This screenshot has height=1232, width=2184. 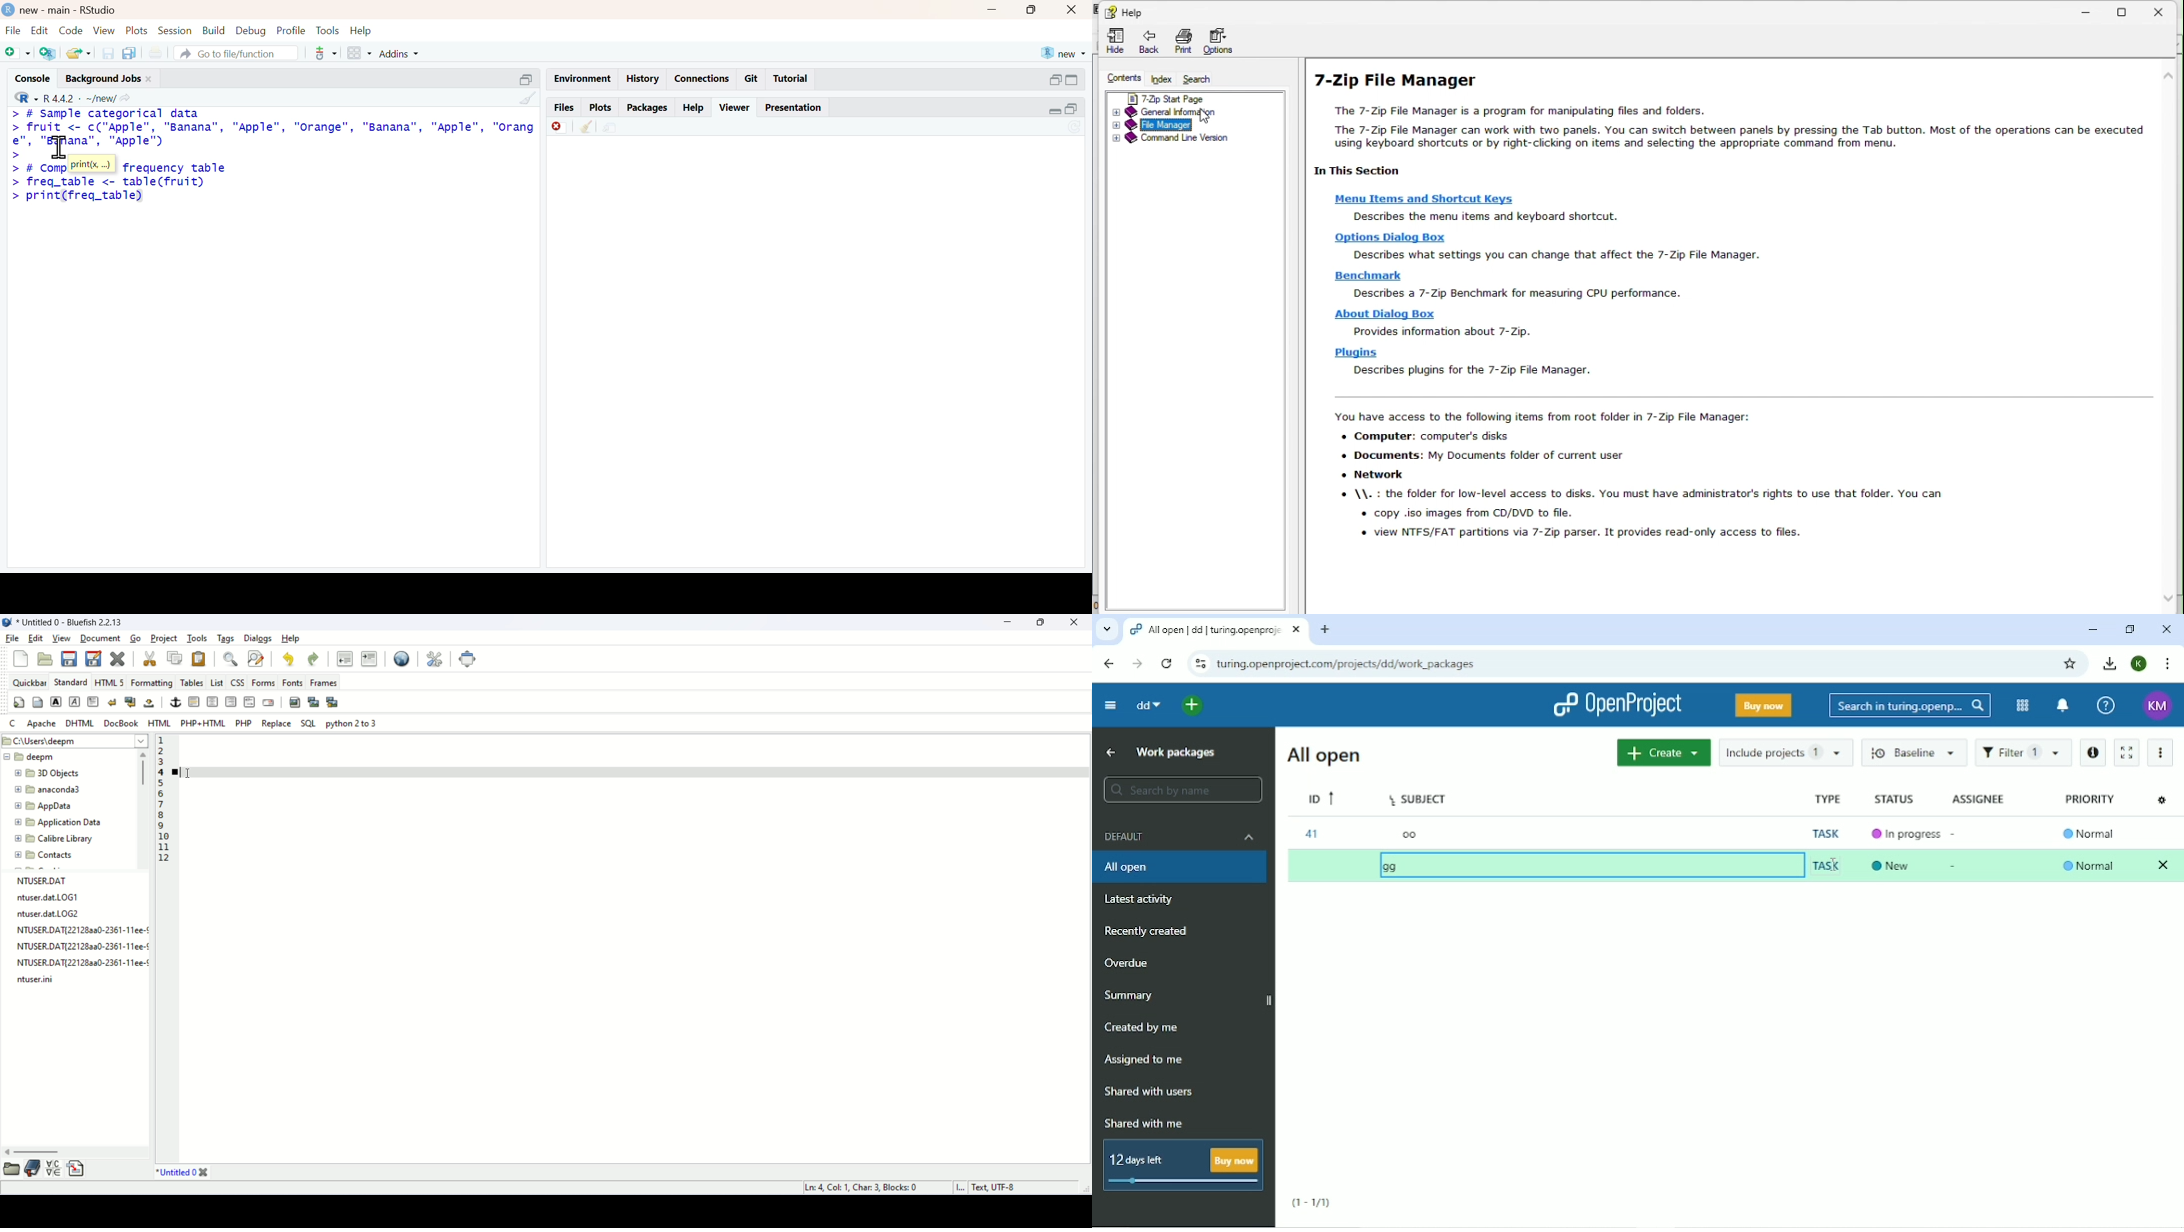 What do you see at coordinates (753, 78) in the screenshot?
I see `git` at bounding box center [753, 78].